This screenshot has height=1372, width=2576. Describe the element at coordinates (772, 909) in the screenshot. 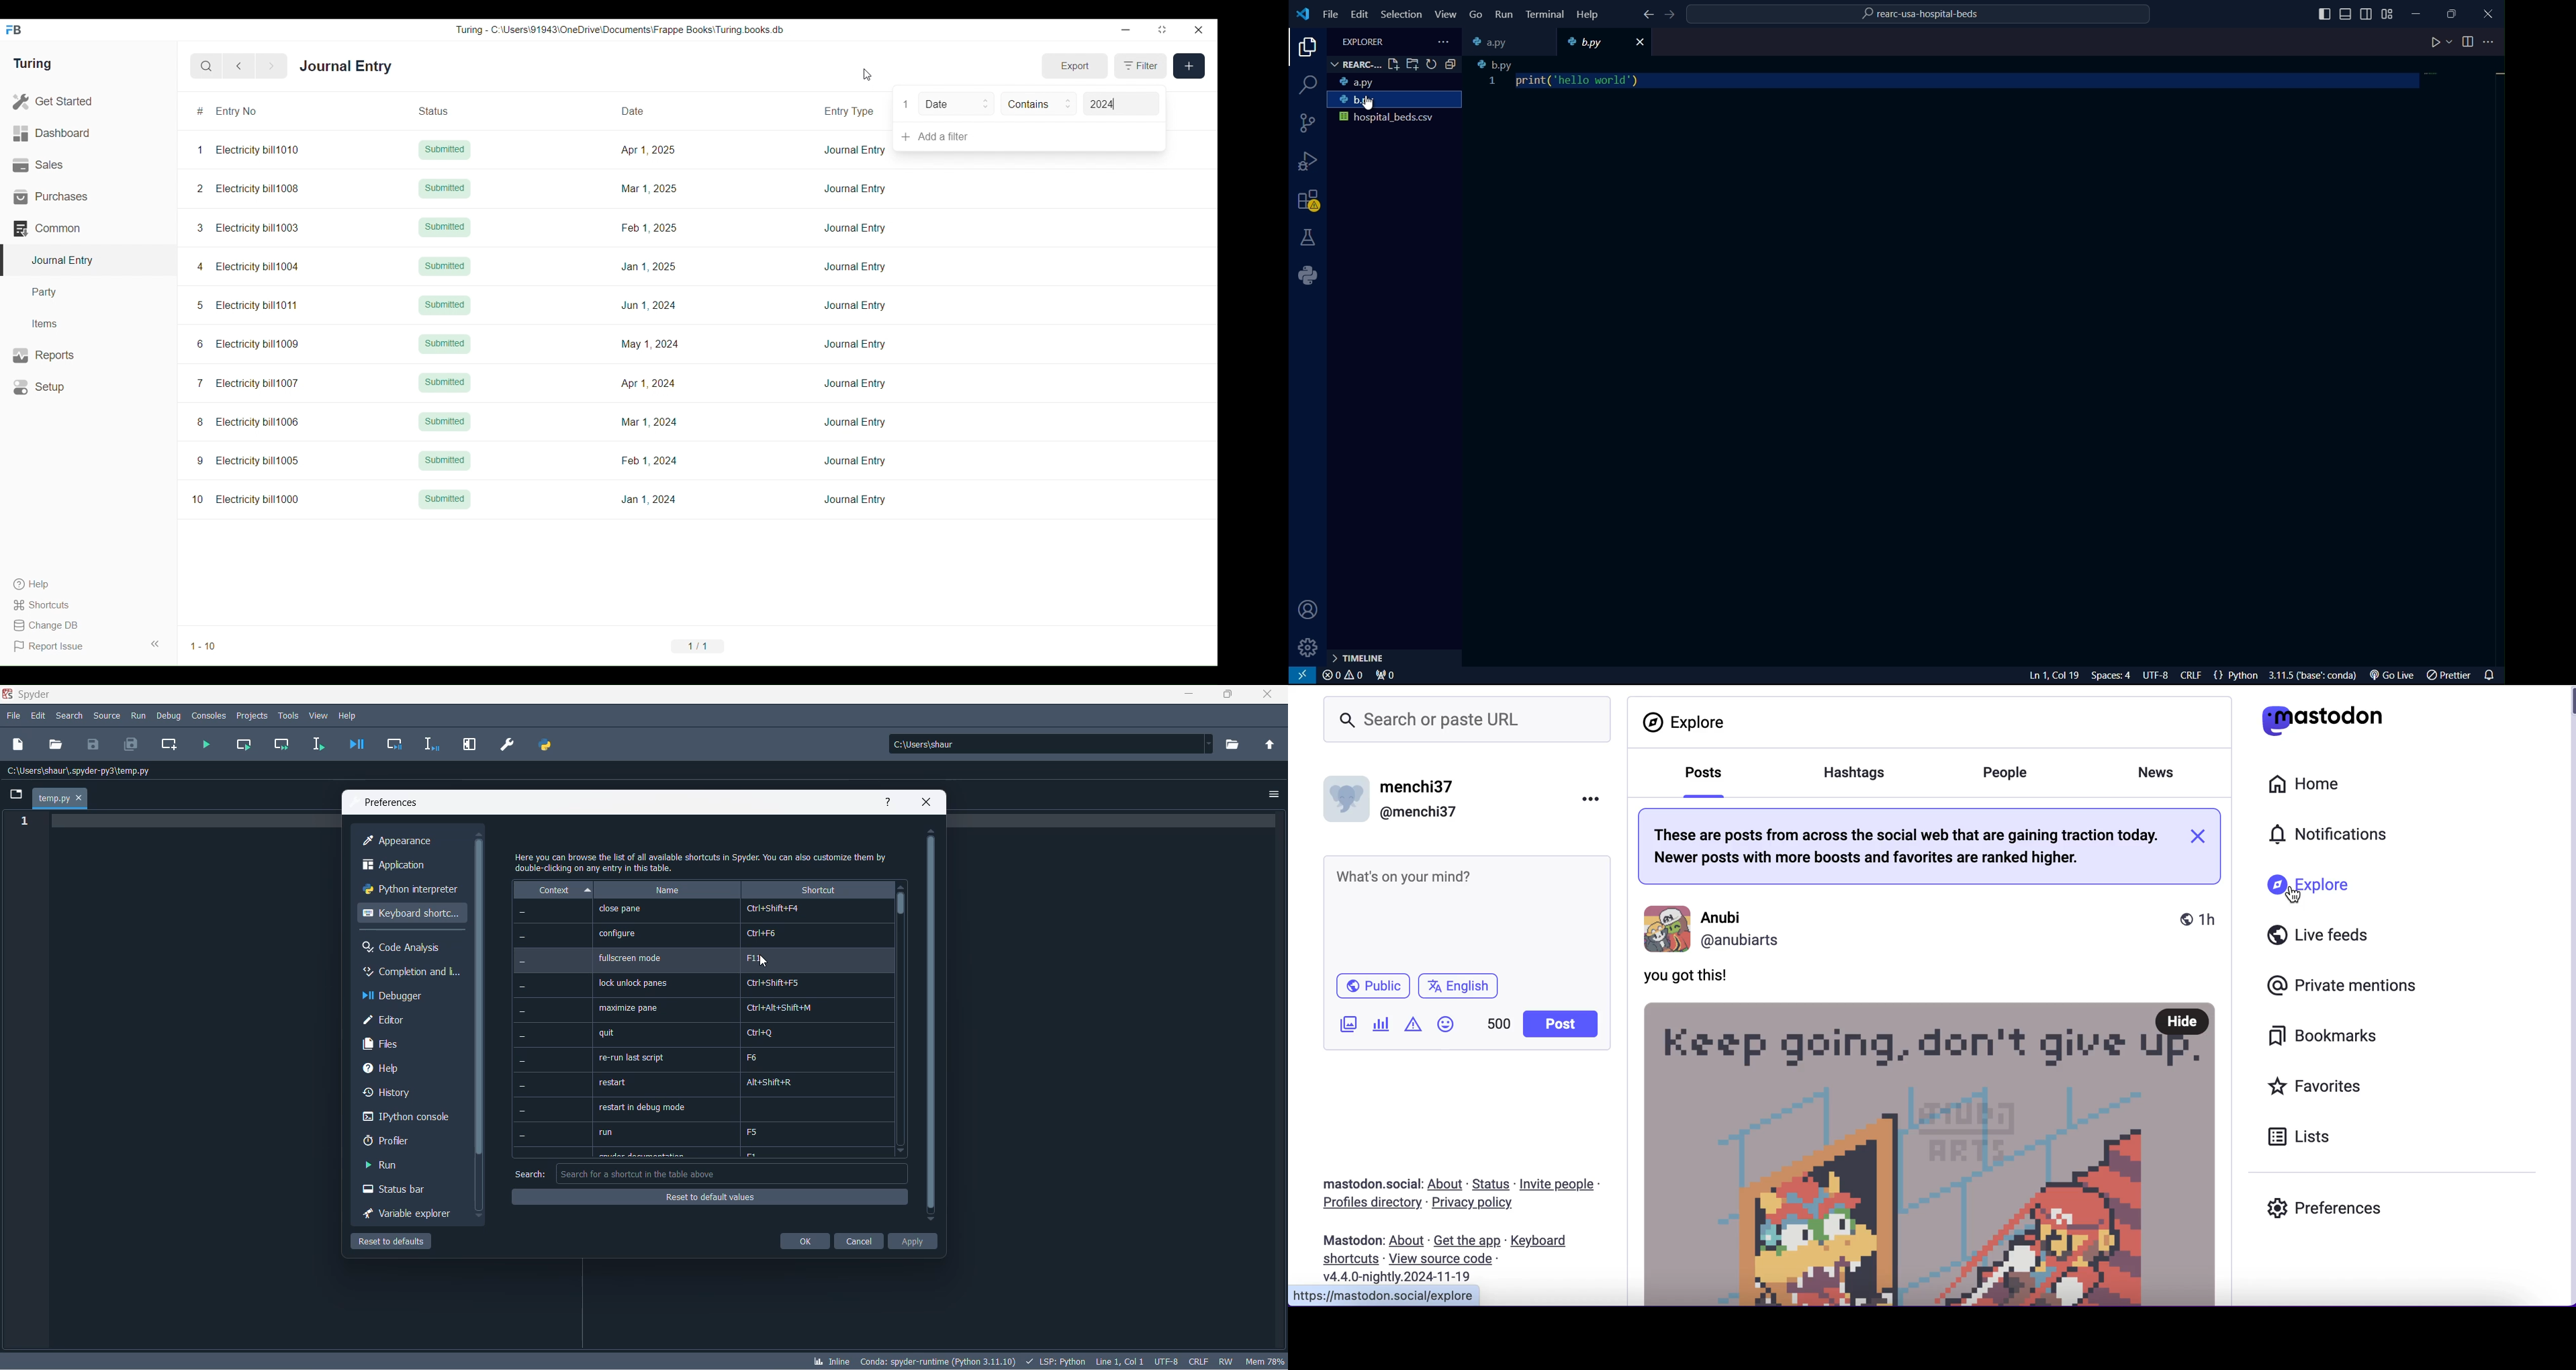

I see `Ctrl+Shift+F4` at that location.